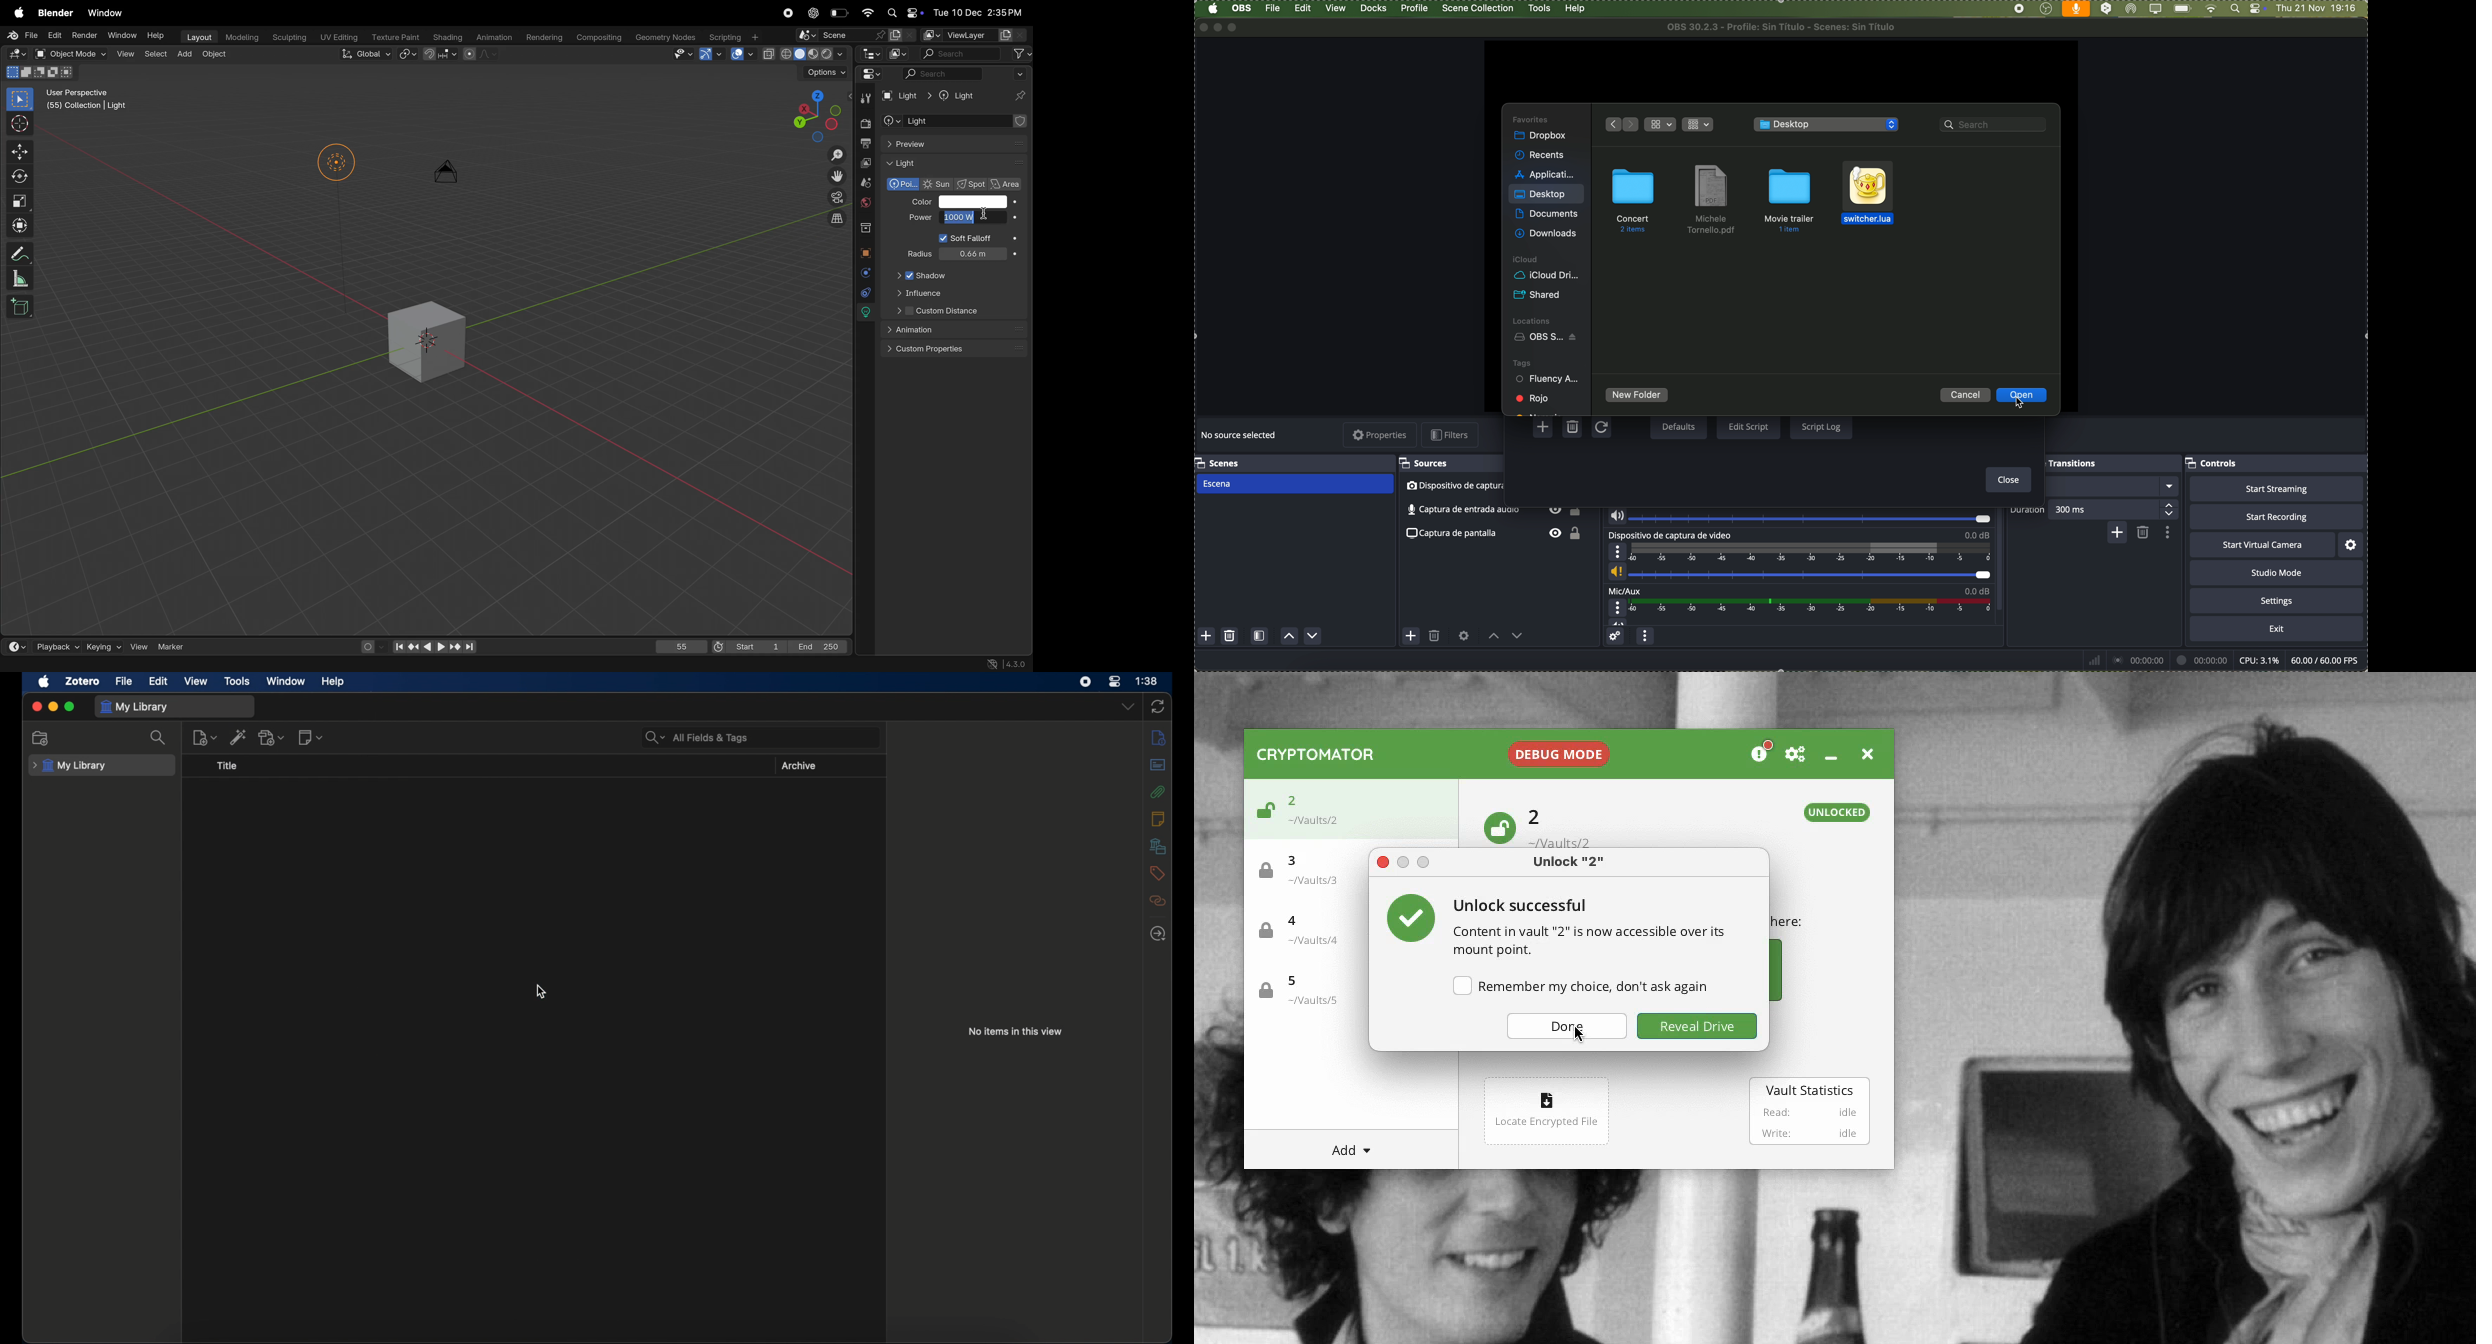 This screenshot has height=1344, width=2492. What do you see at coordinates (70, 707) in the screenshot?
I see `maximize` at bounding box center [70, 707].